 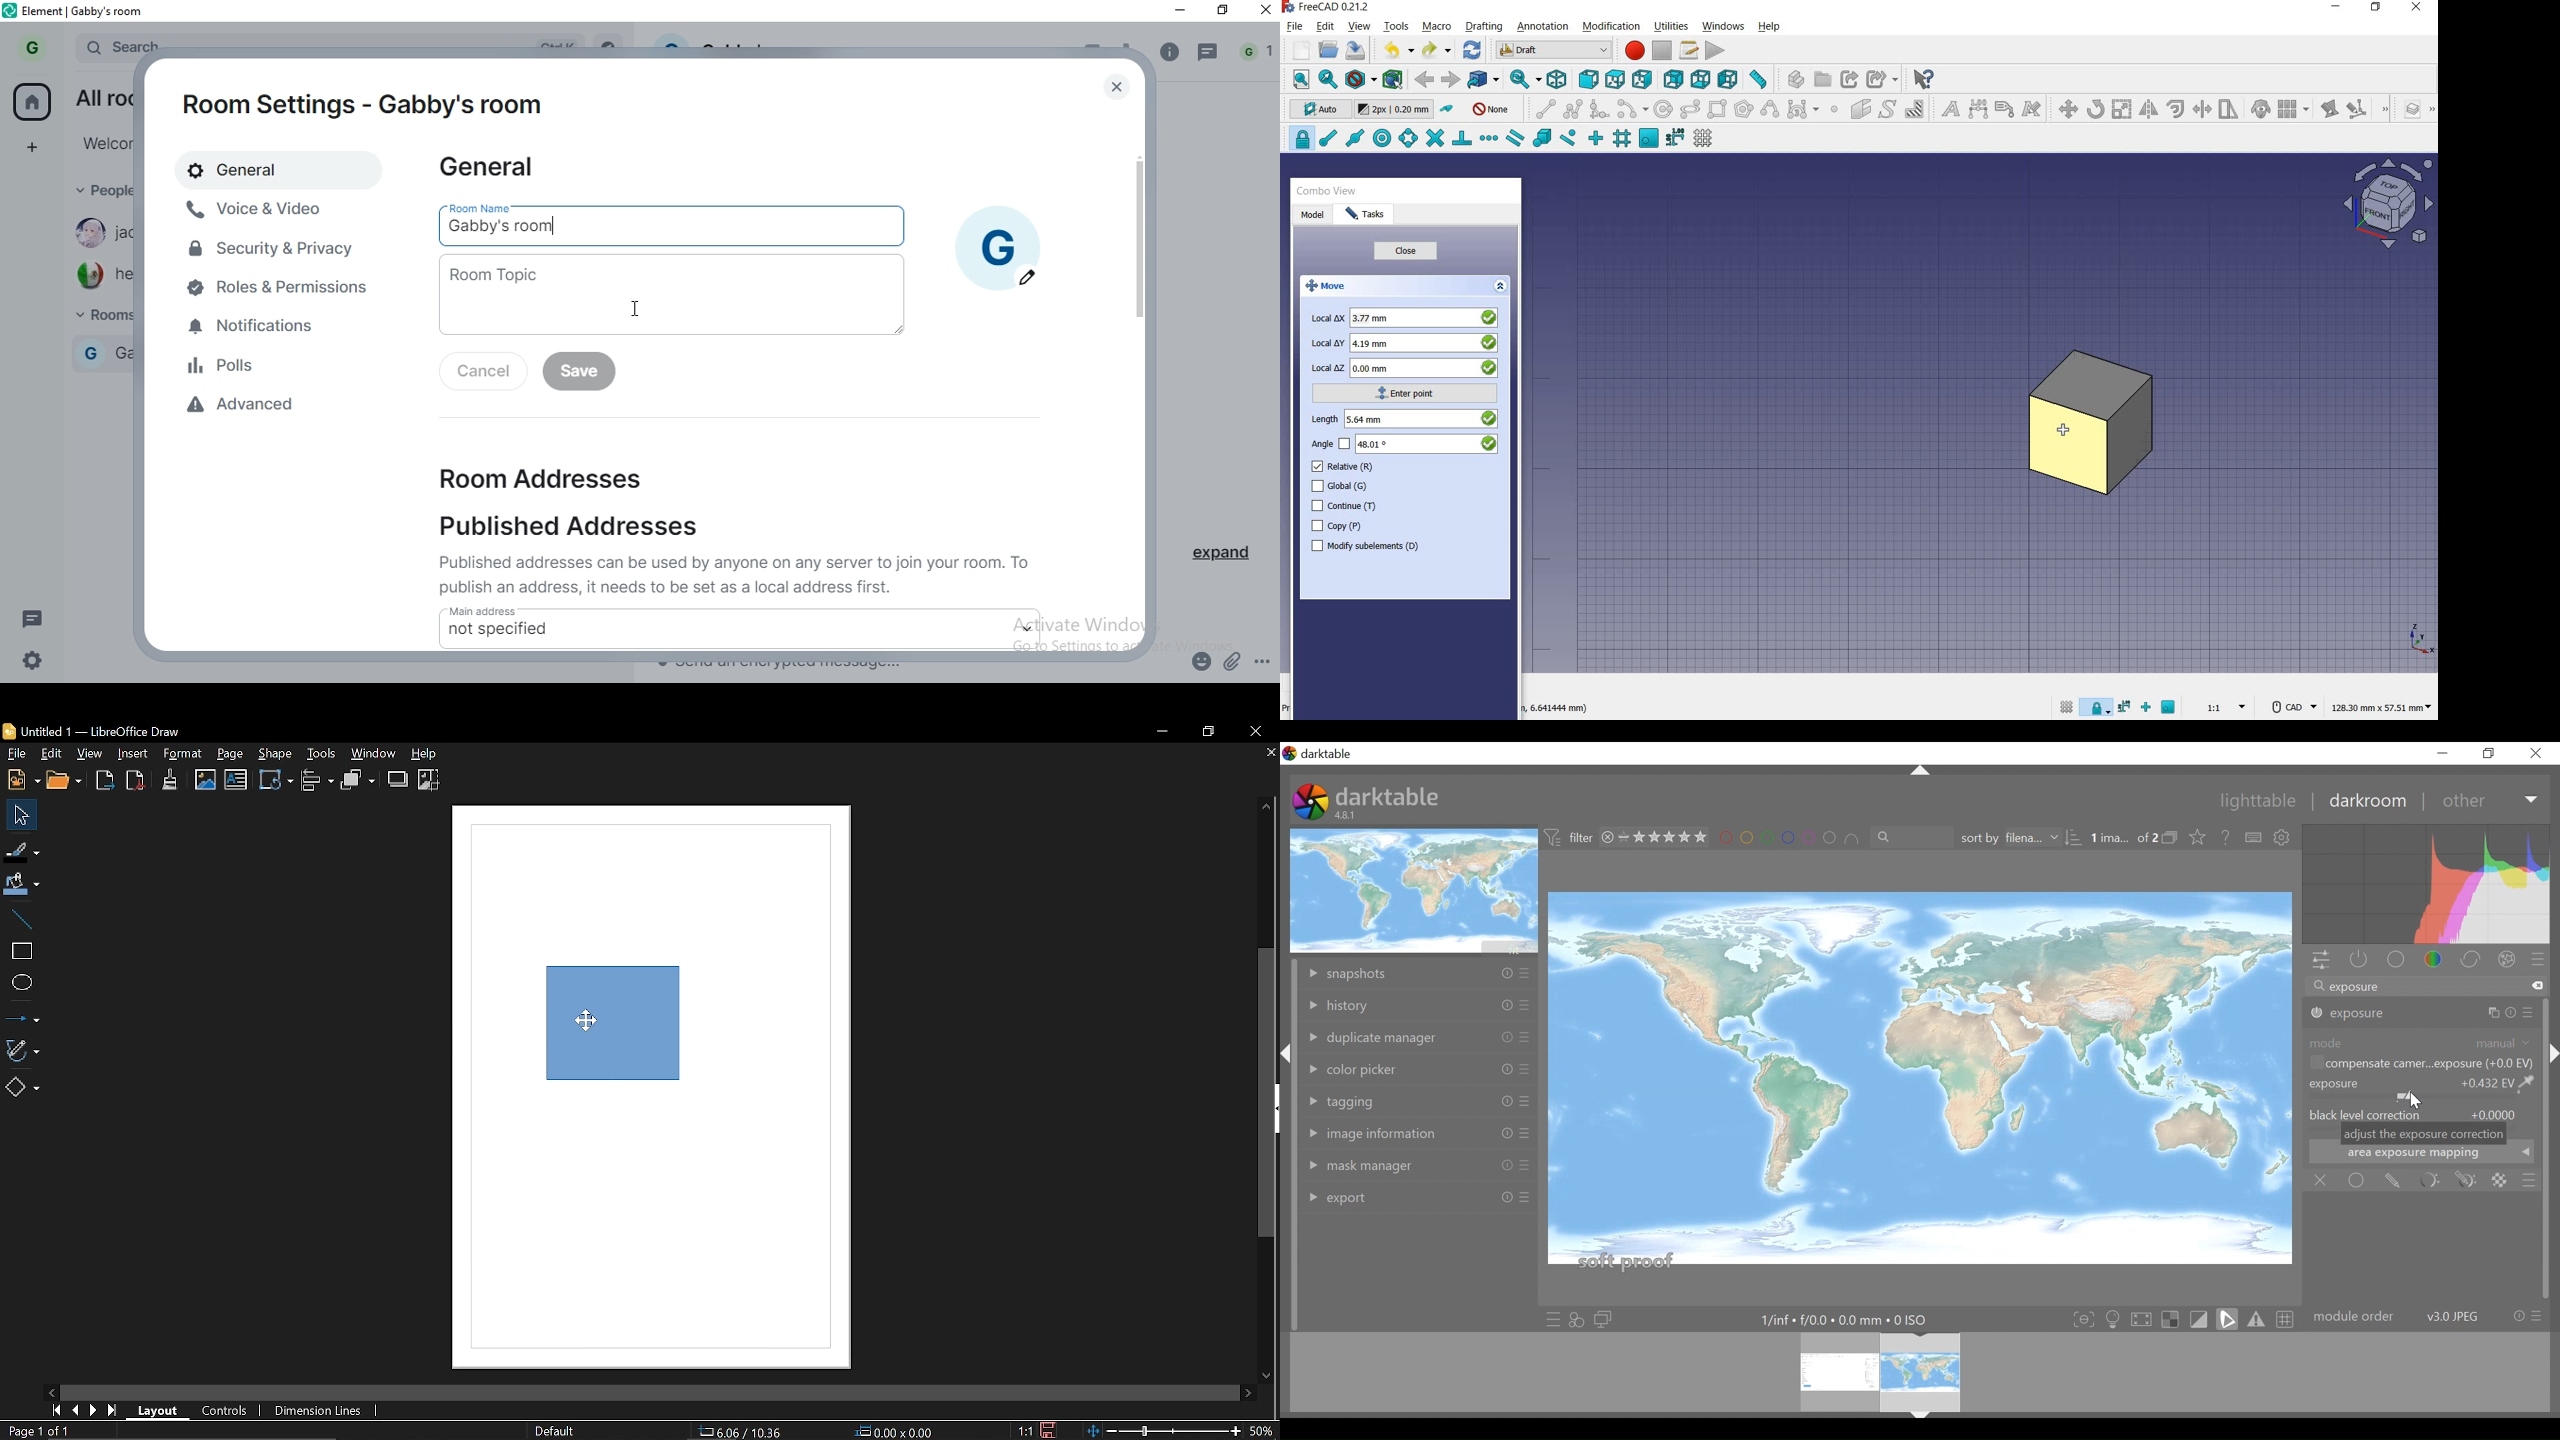 I want to click on new, so click(x=1297, y=50).